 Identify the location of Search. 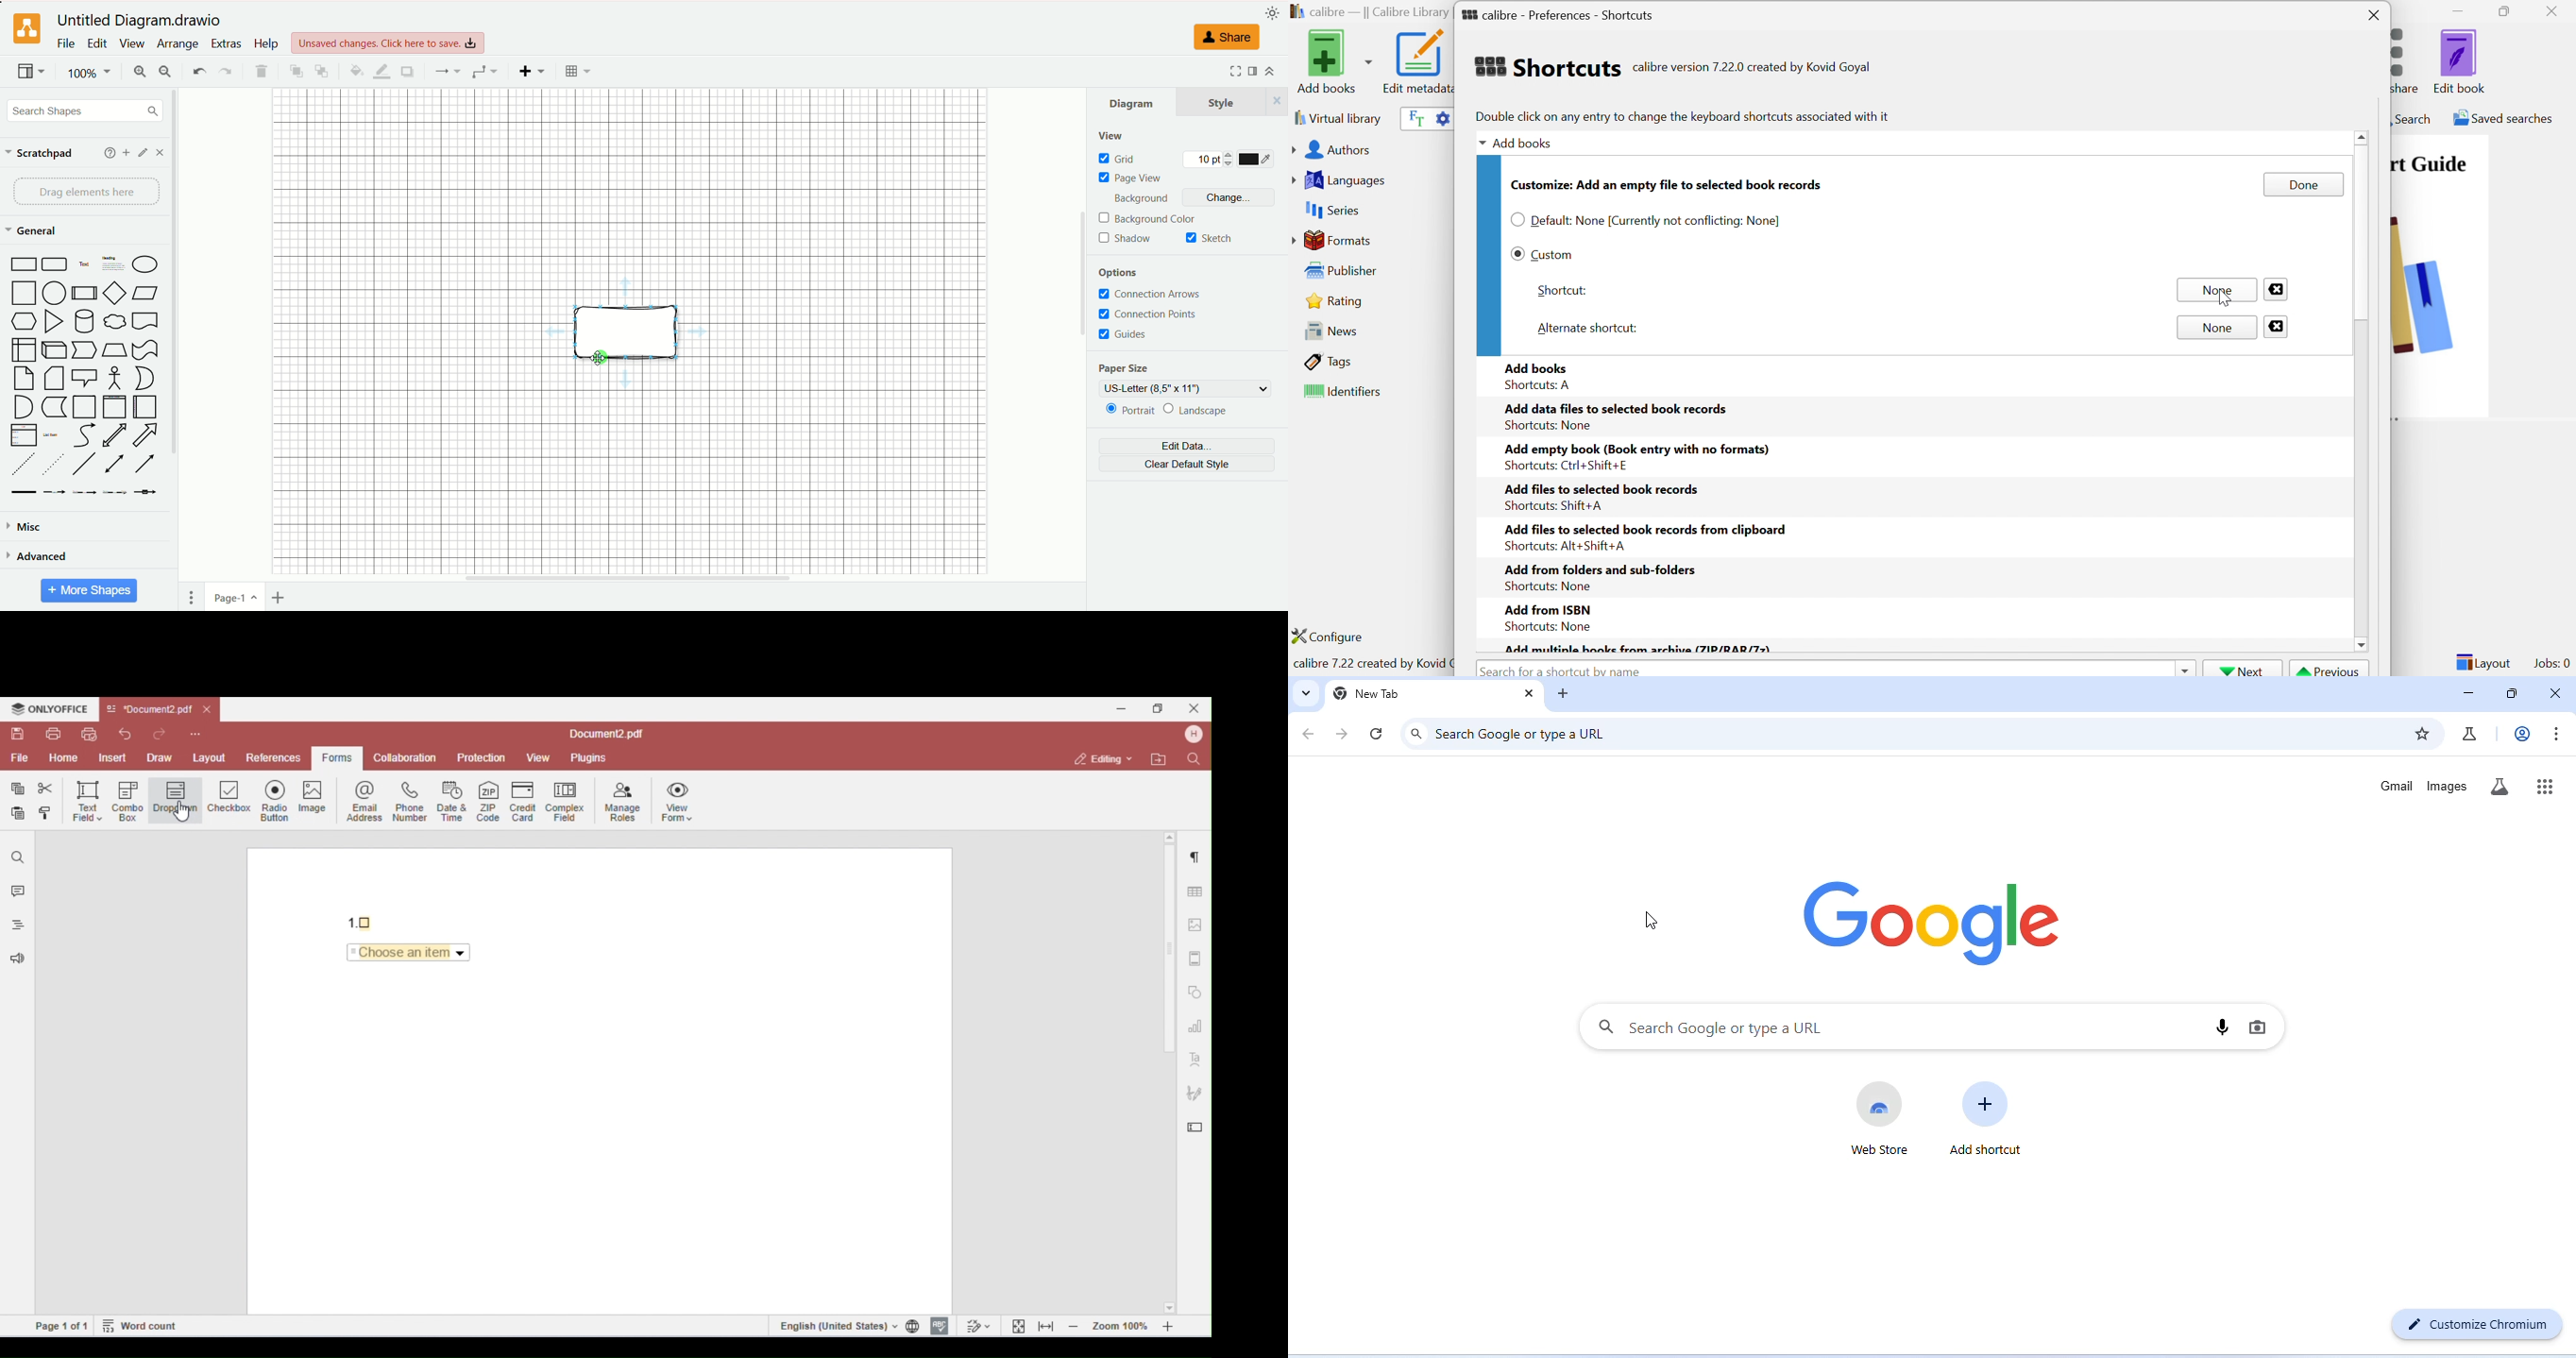
(2412, 118).